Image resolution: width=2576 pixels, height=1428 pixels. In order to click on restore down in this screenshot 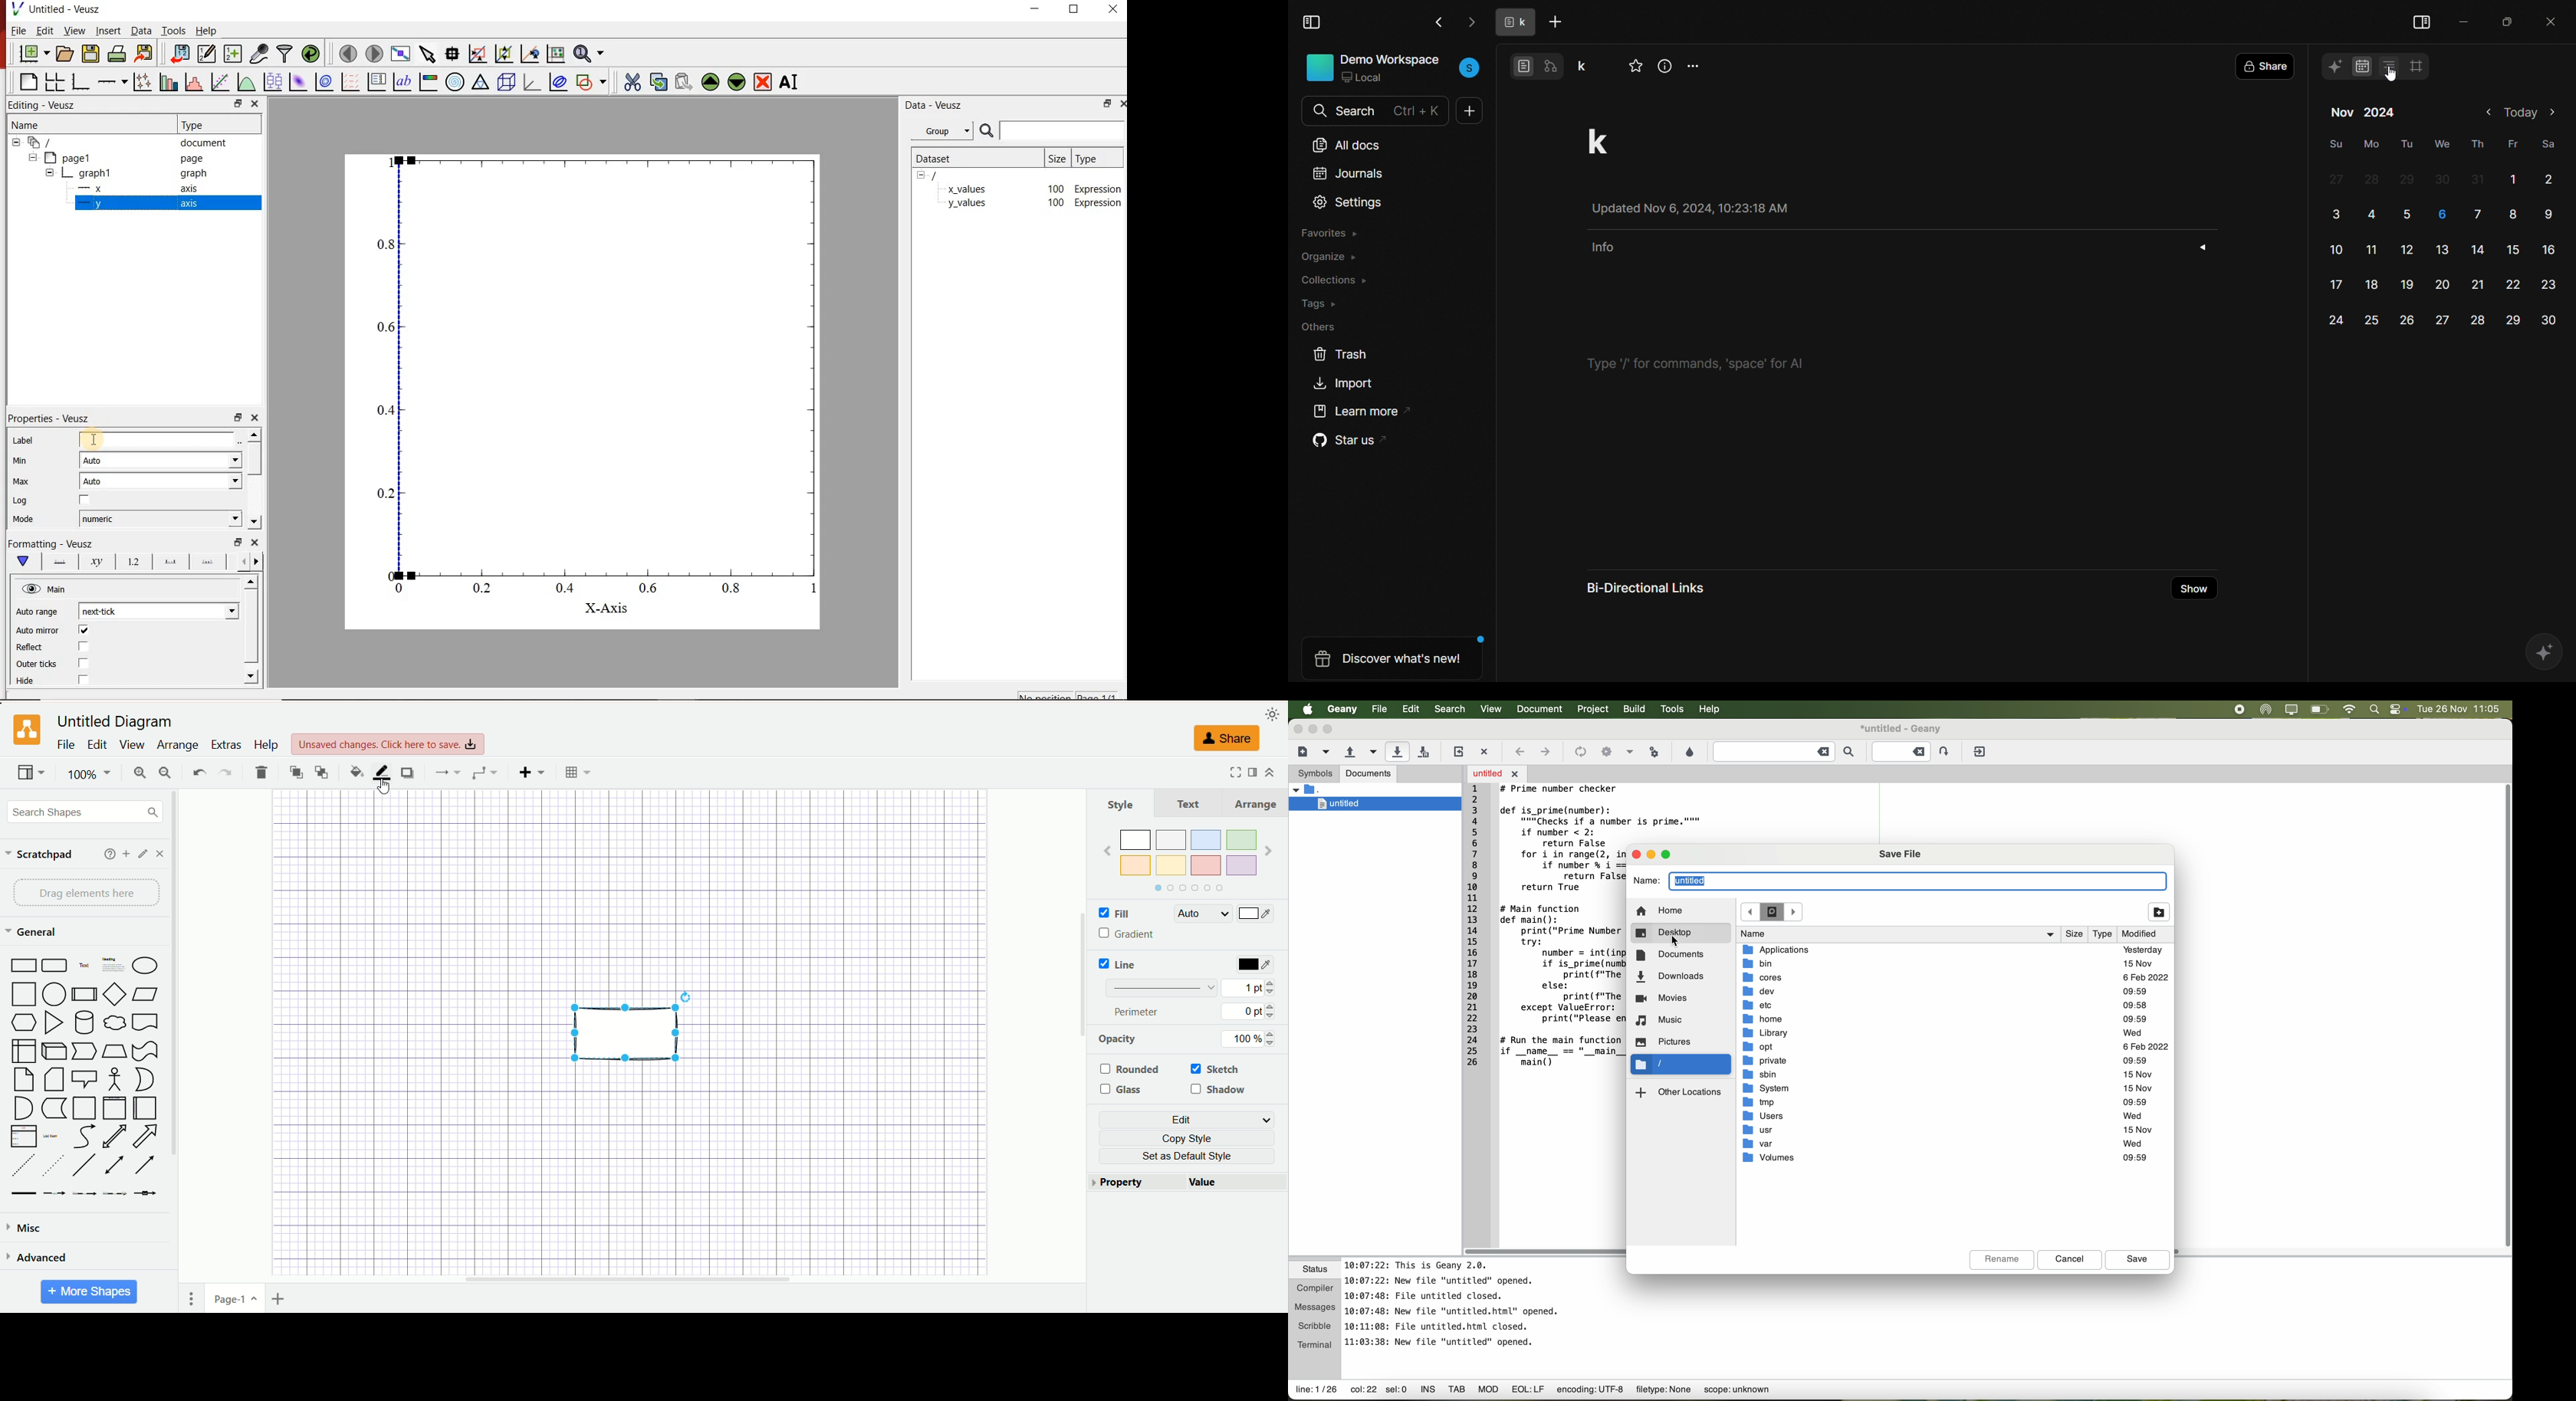, I will do `click(237, 103)`.